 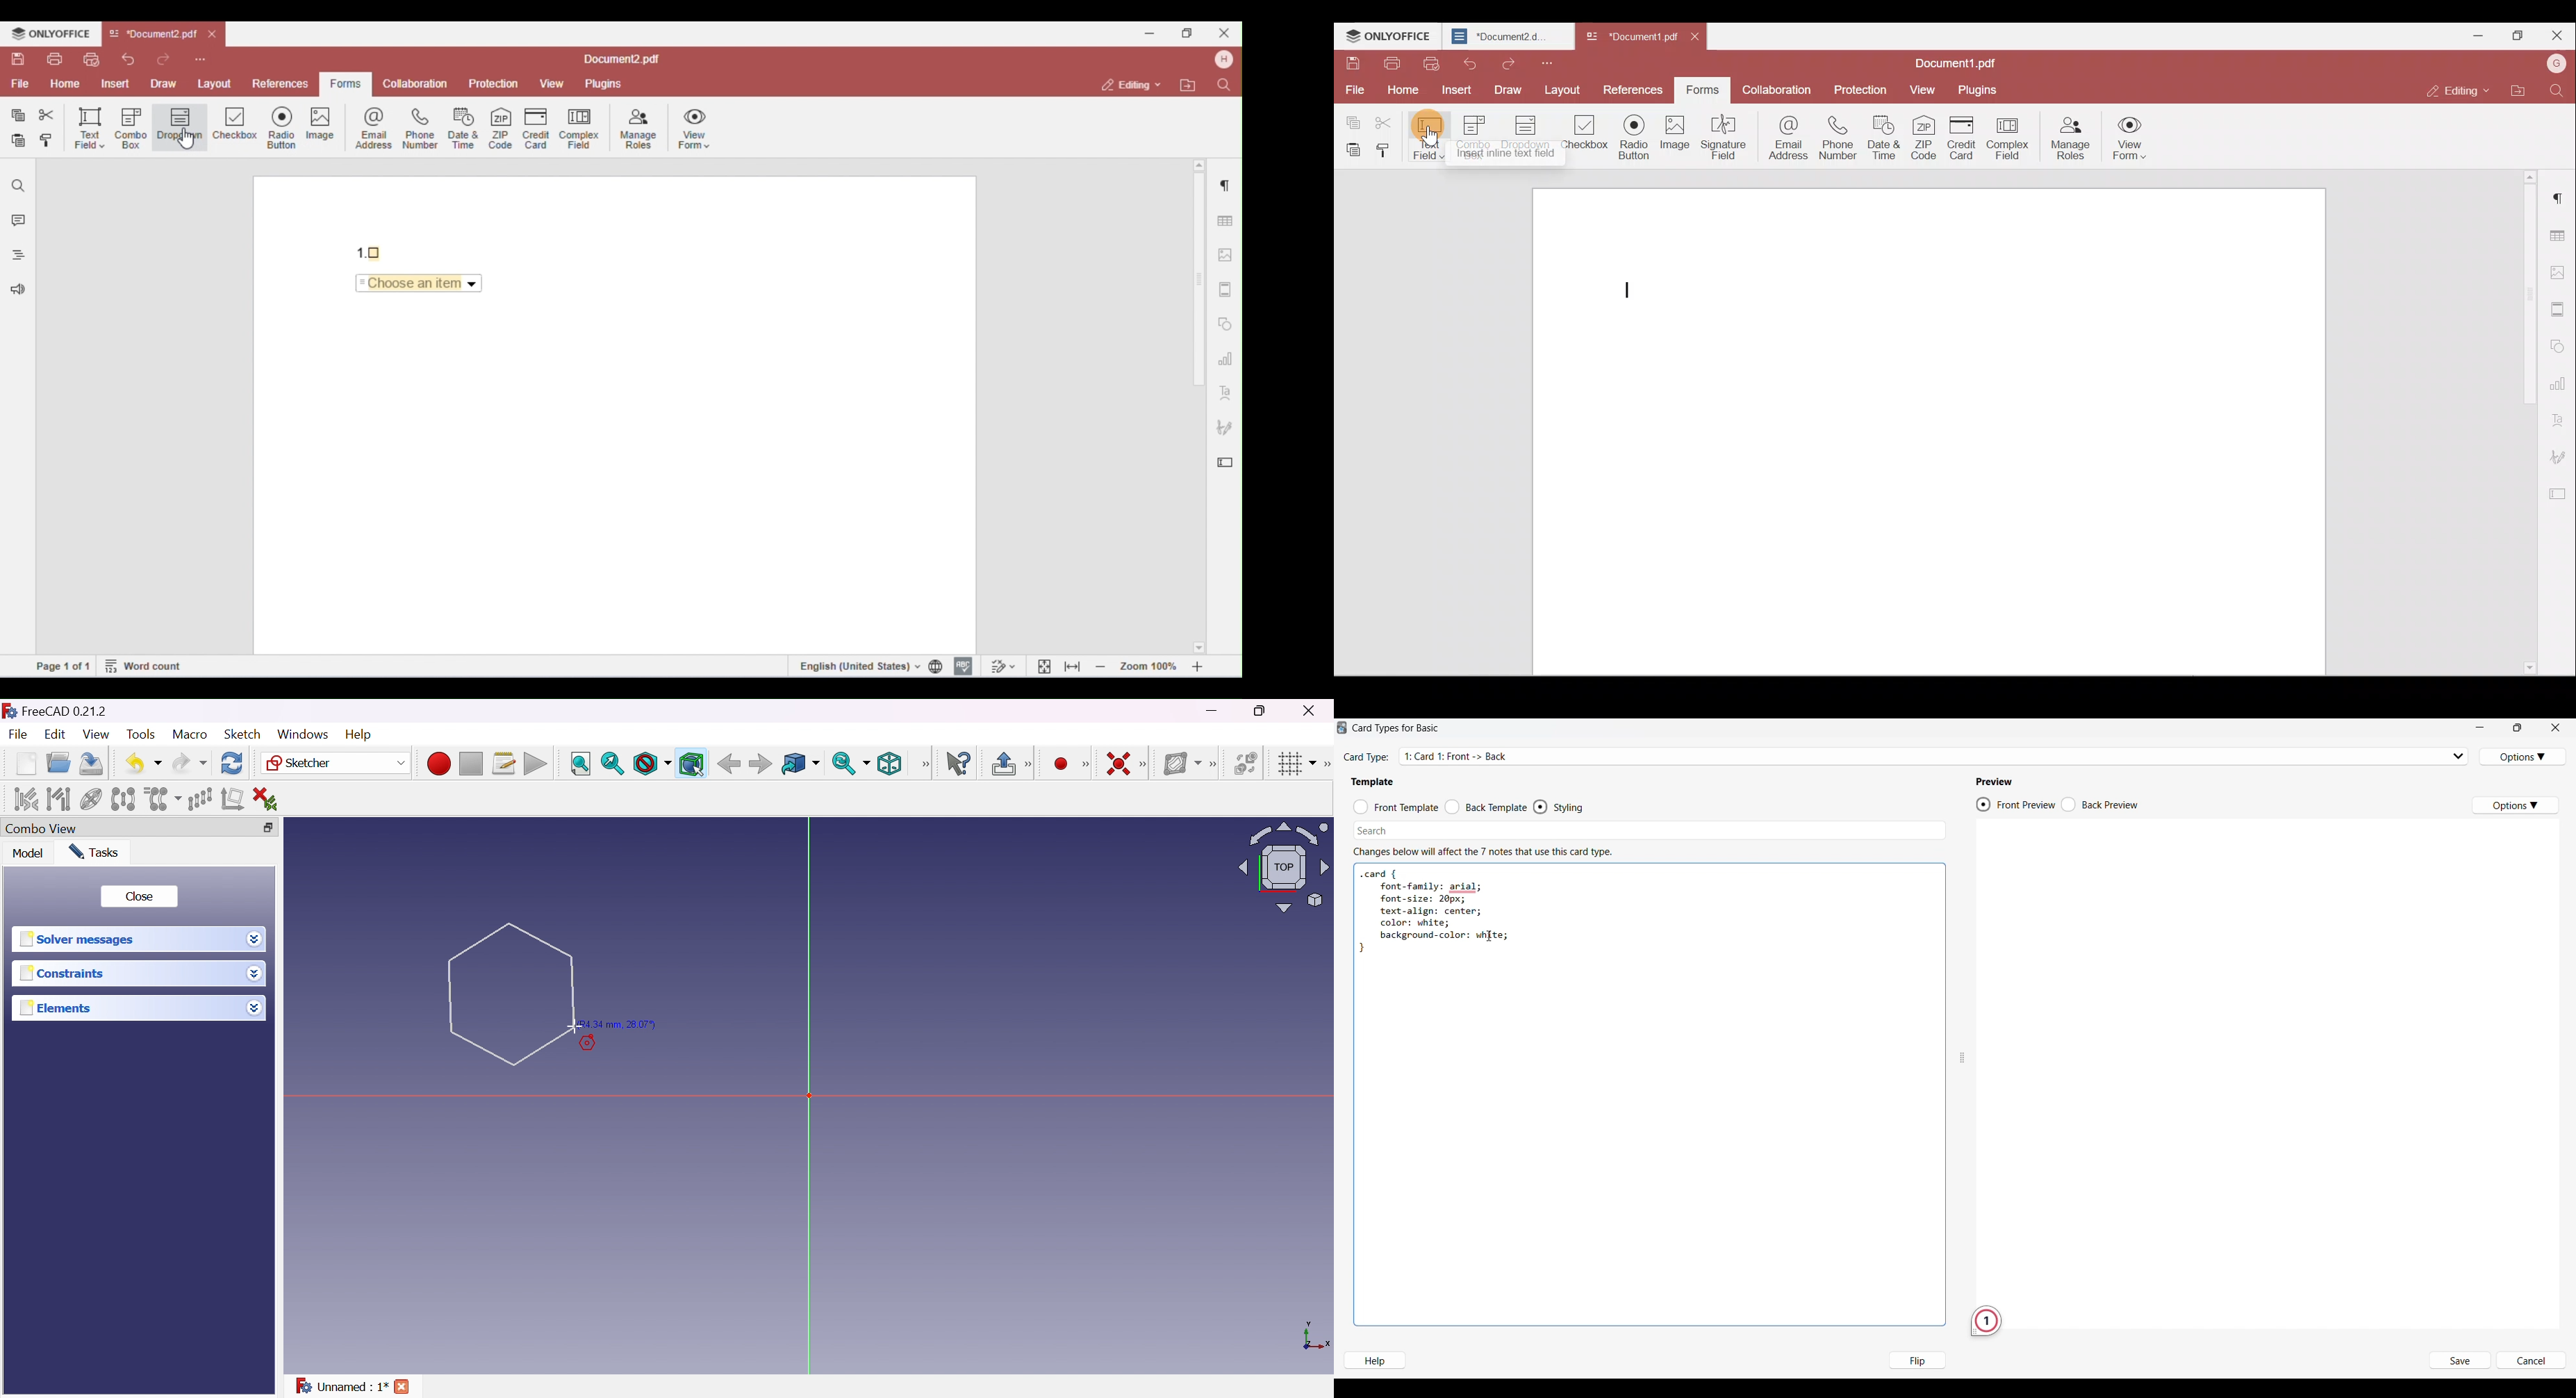 What do you see at coordinates (233, 764) in the screenshot?
I see `Refresh` at bounding box center [233, 764].